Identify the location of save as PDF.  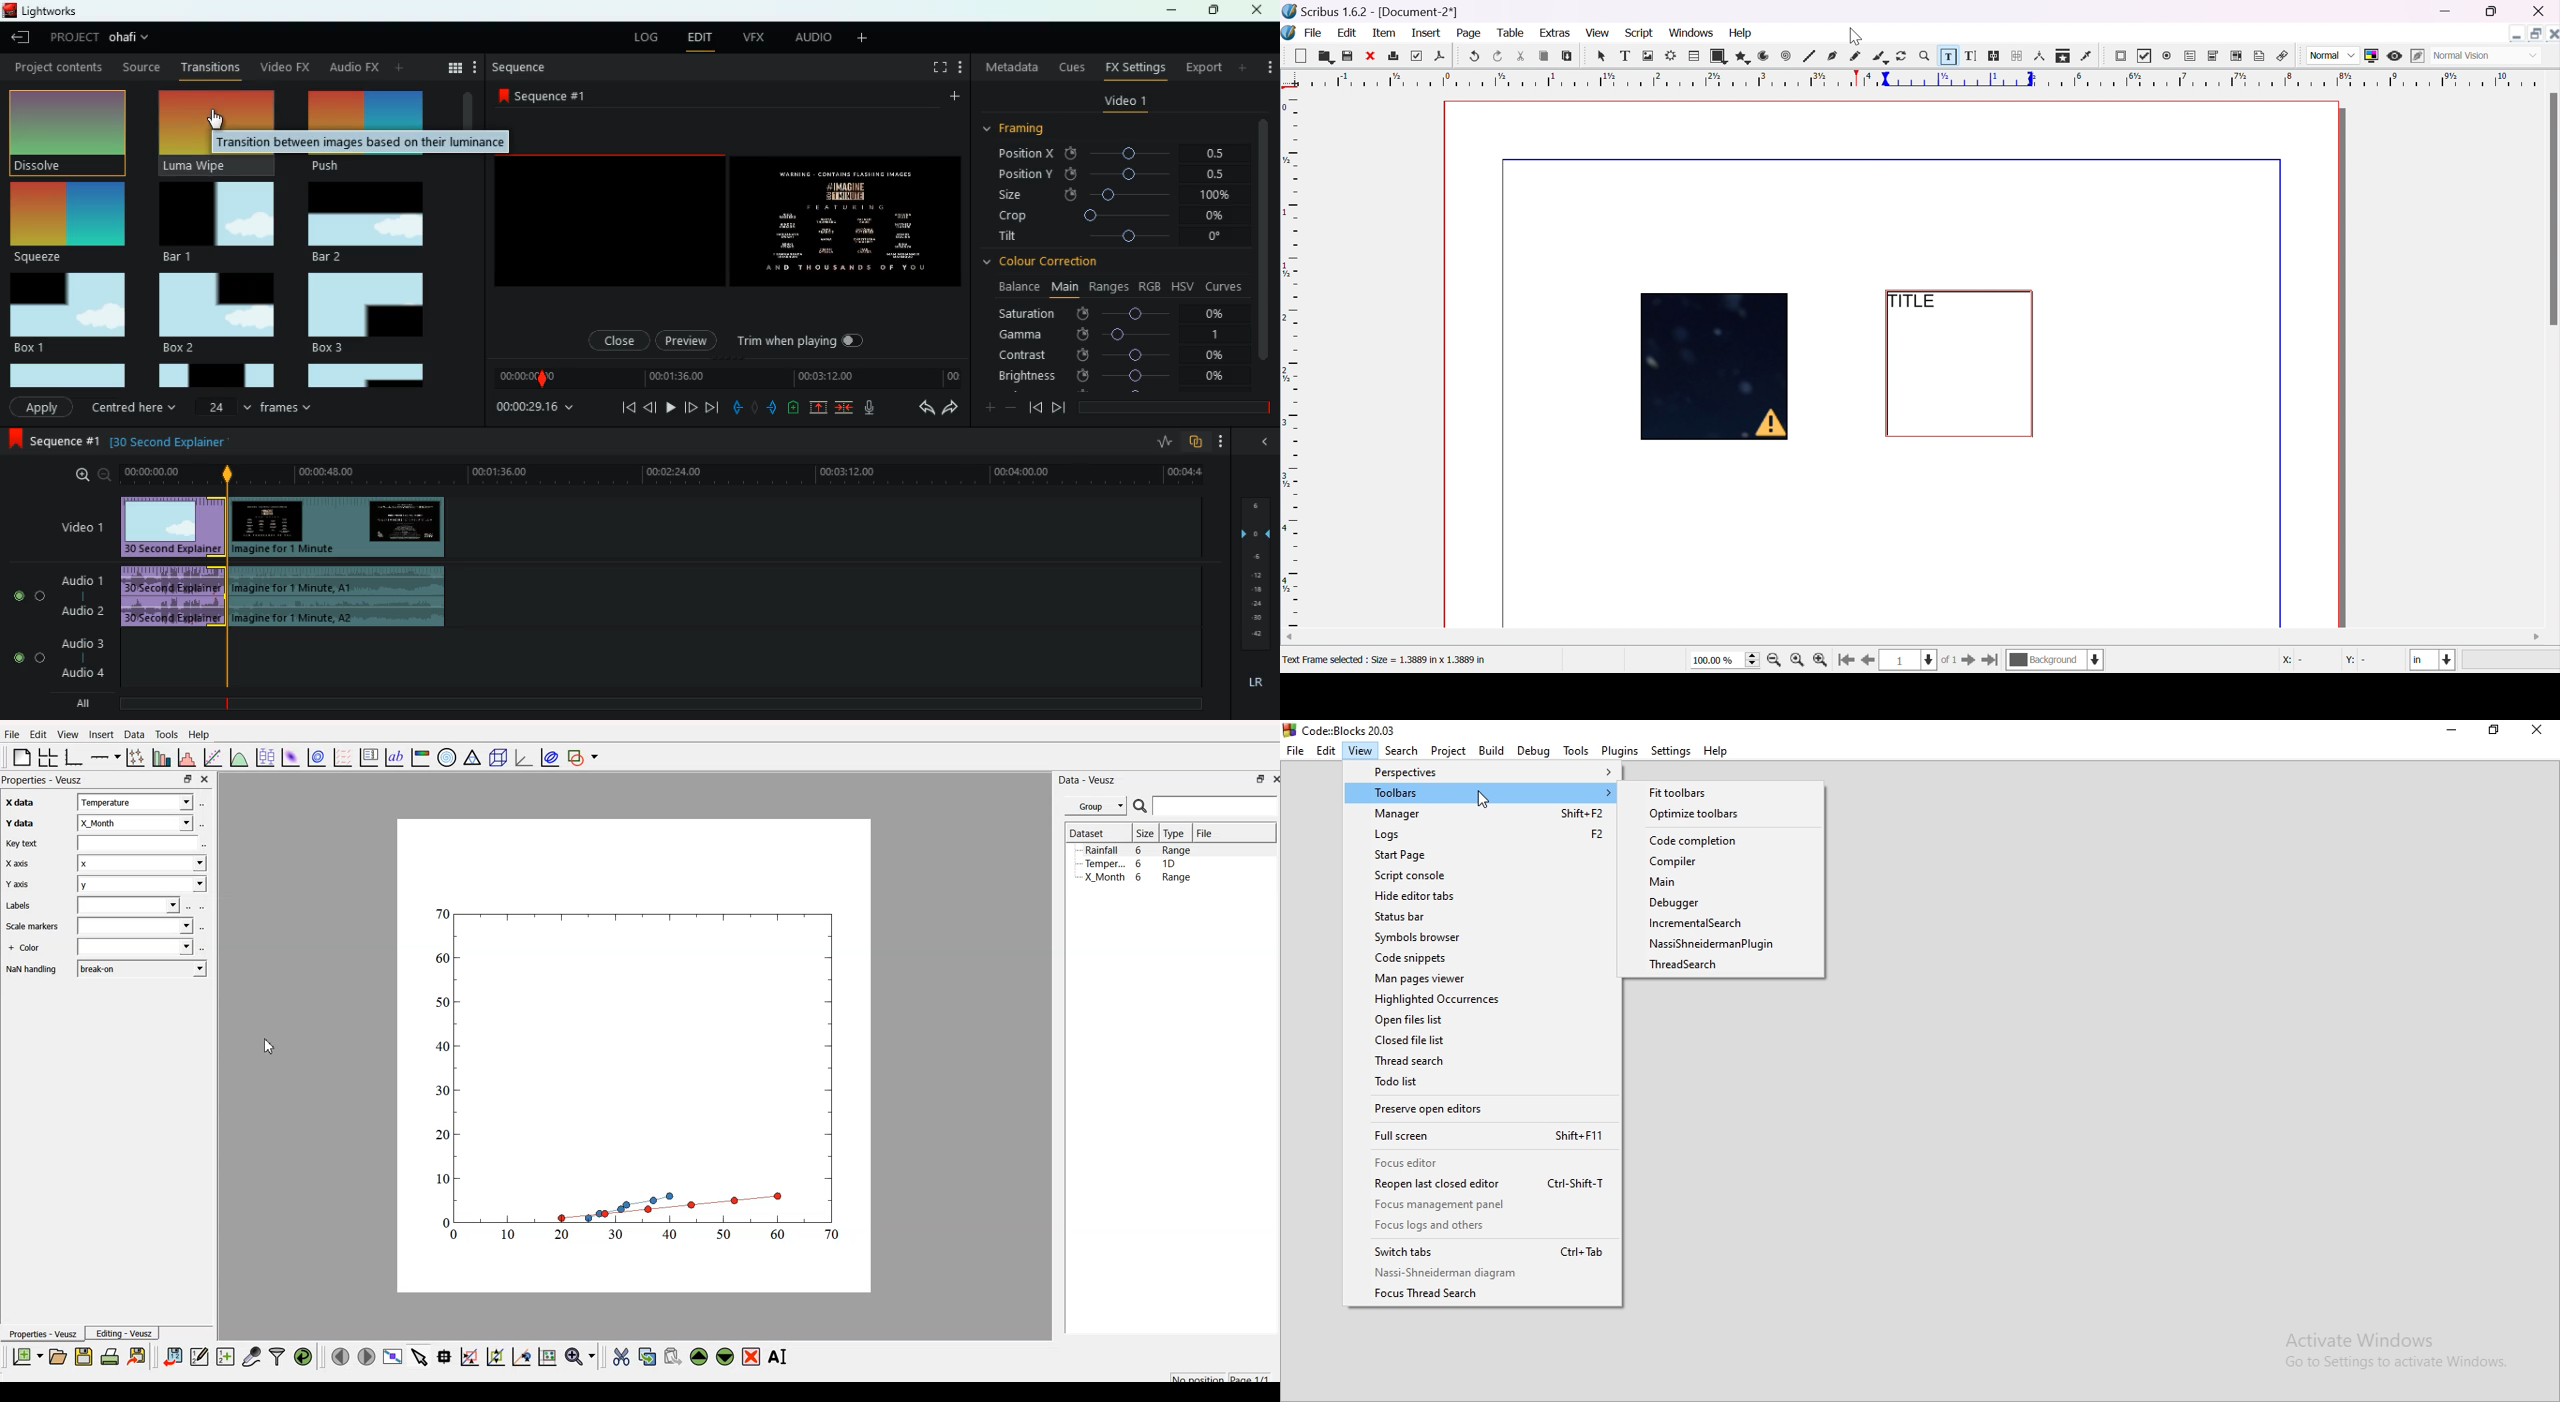
(1439, 57).